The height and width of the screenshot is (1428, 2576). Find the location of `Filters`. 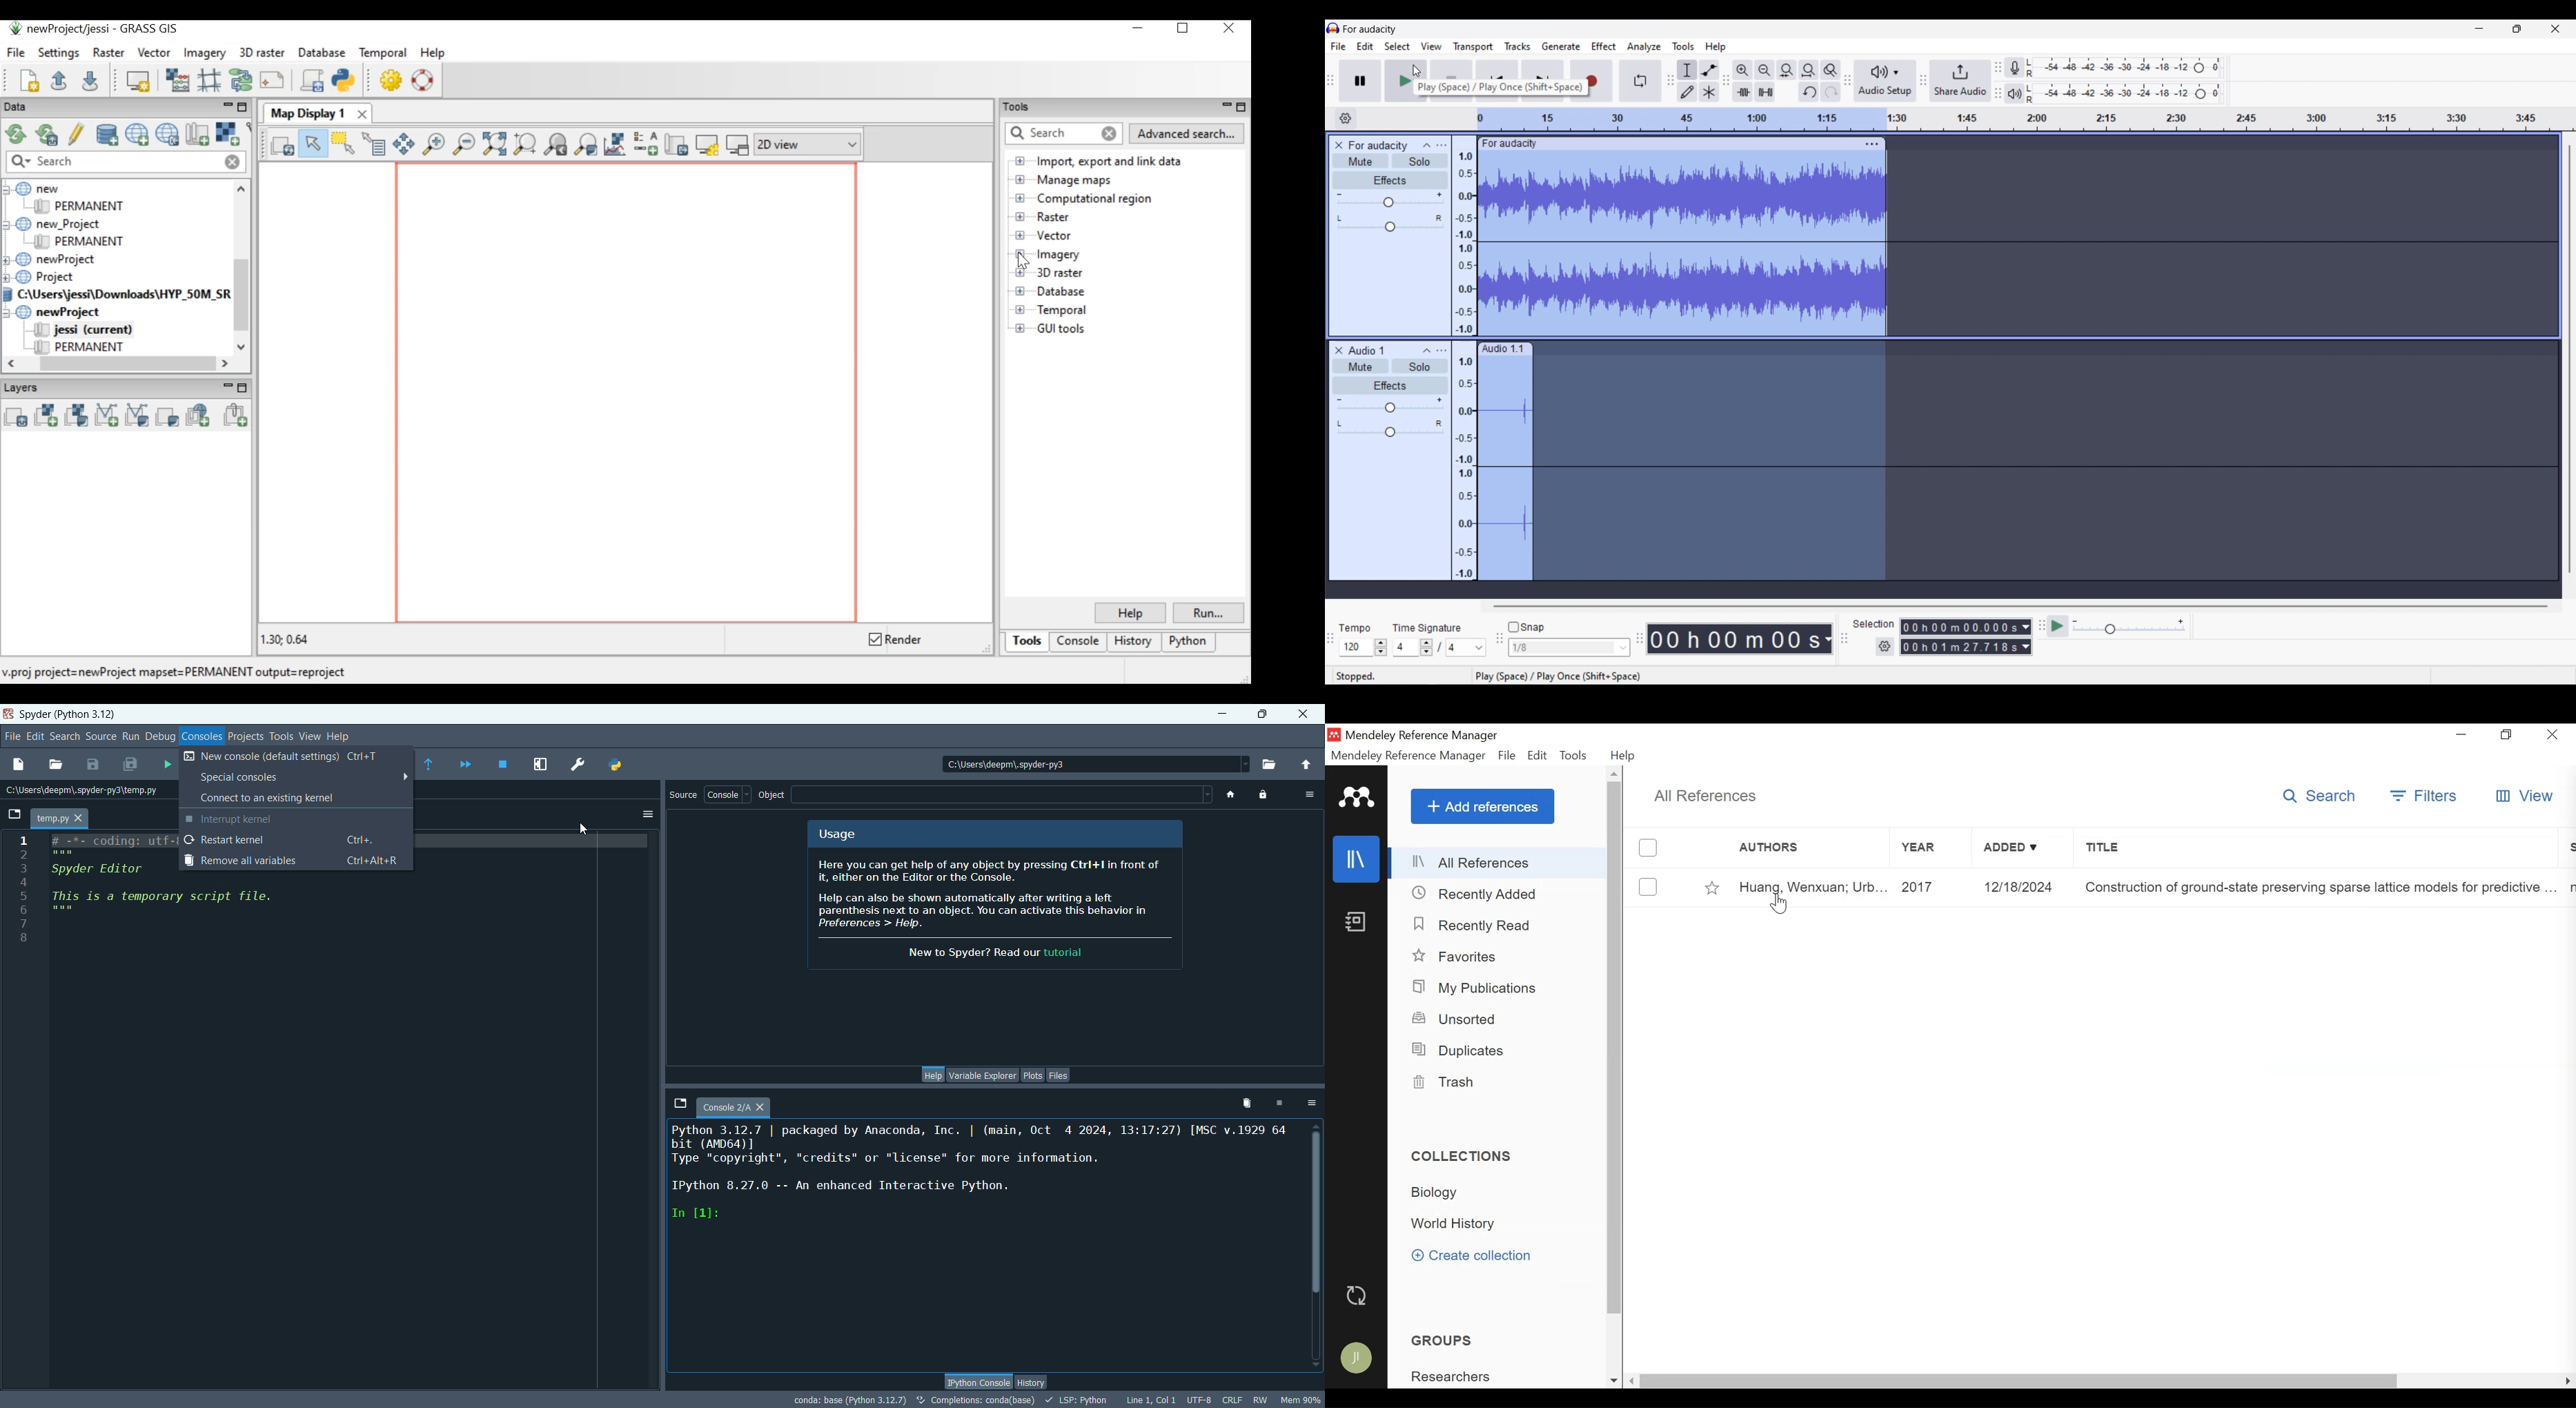

Filters is located at coordinates (2428, 795).